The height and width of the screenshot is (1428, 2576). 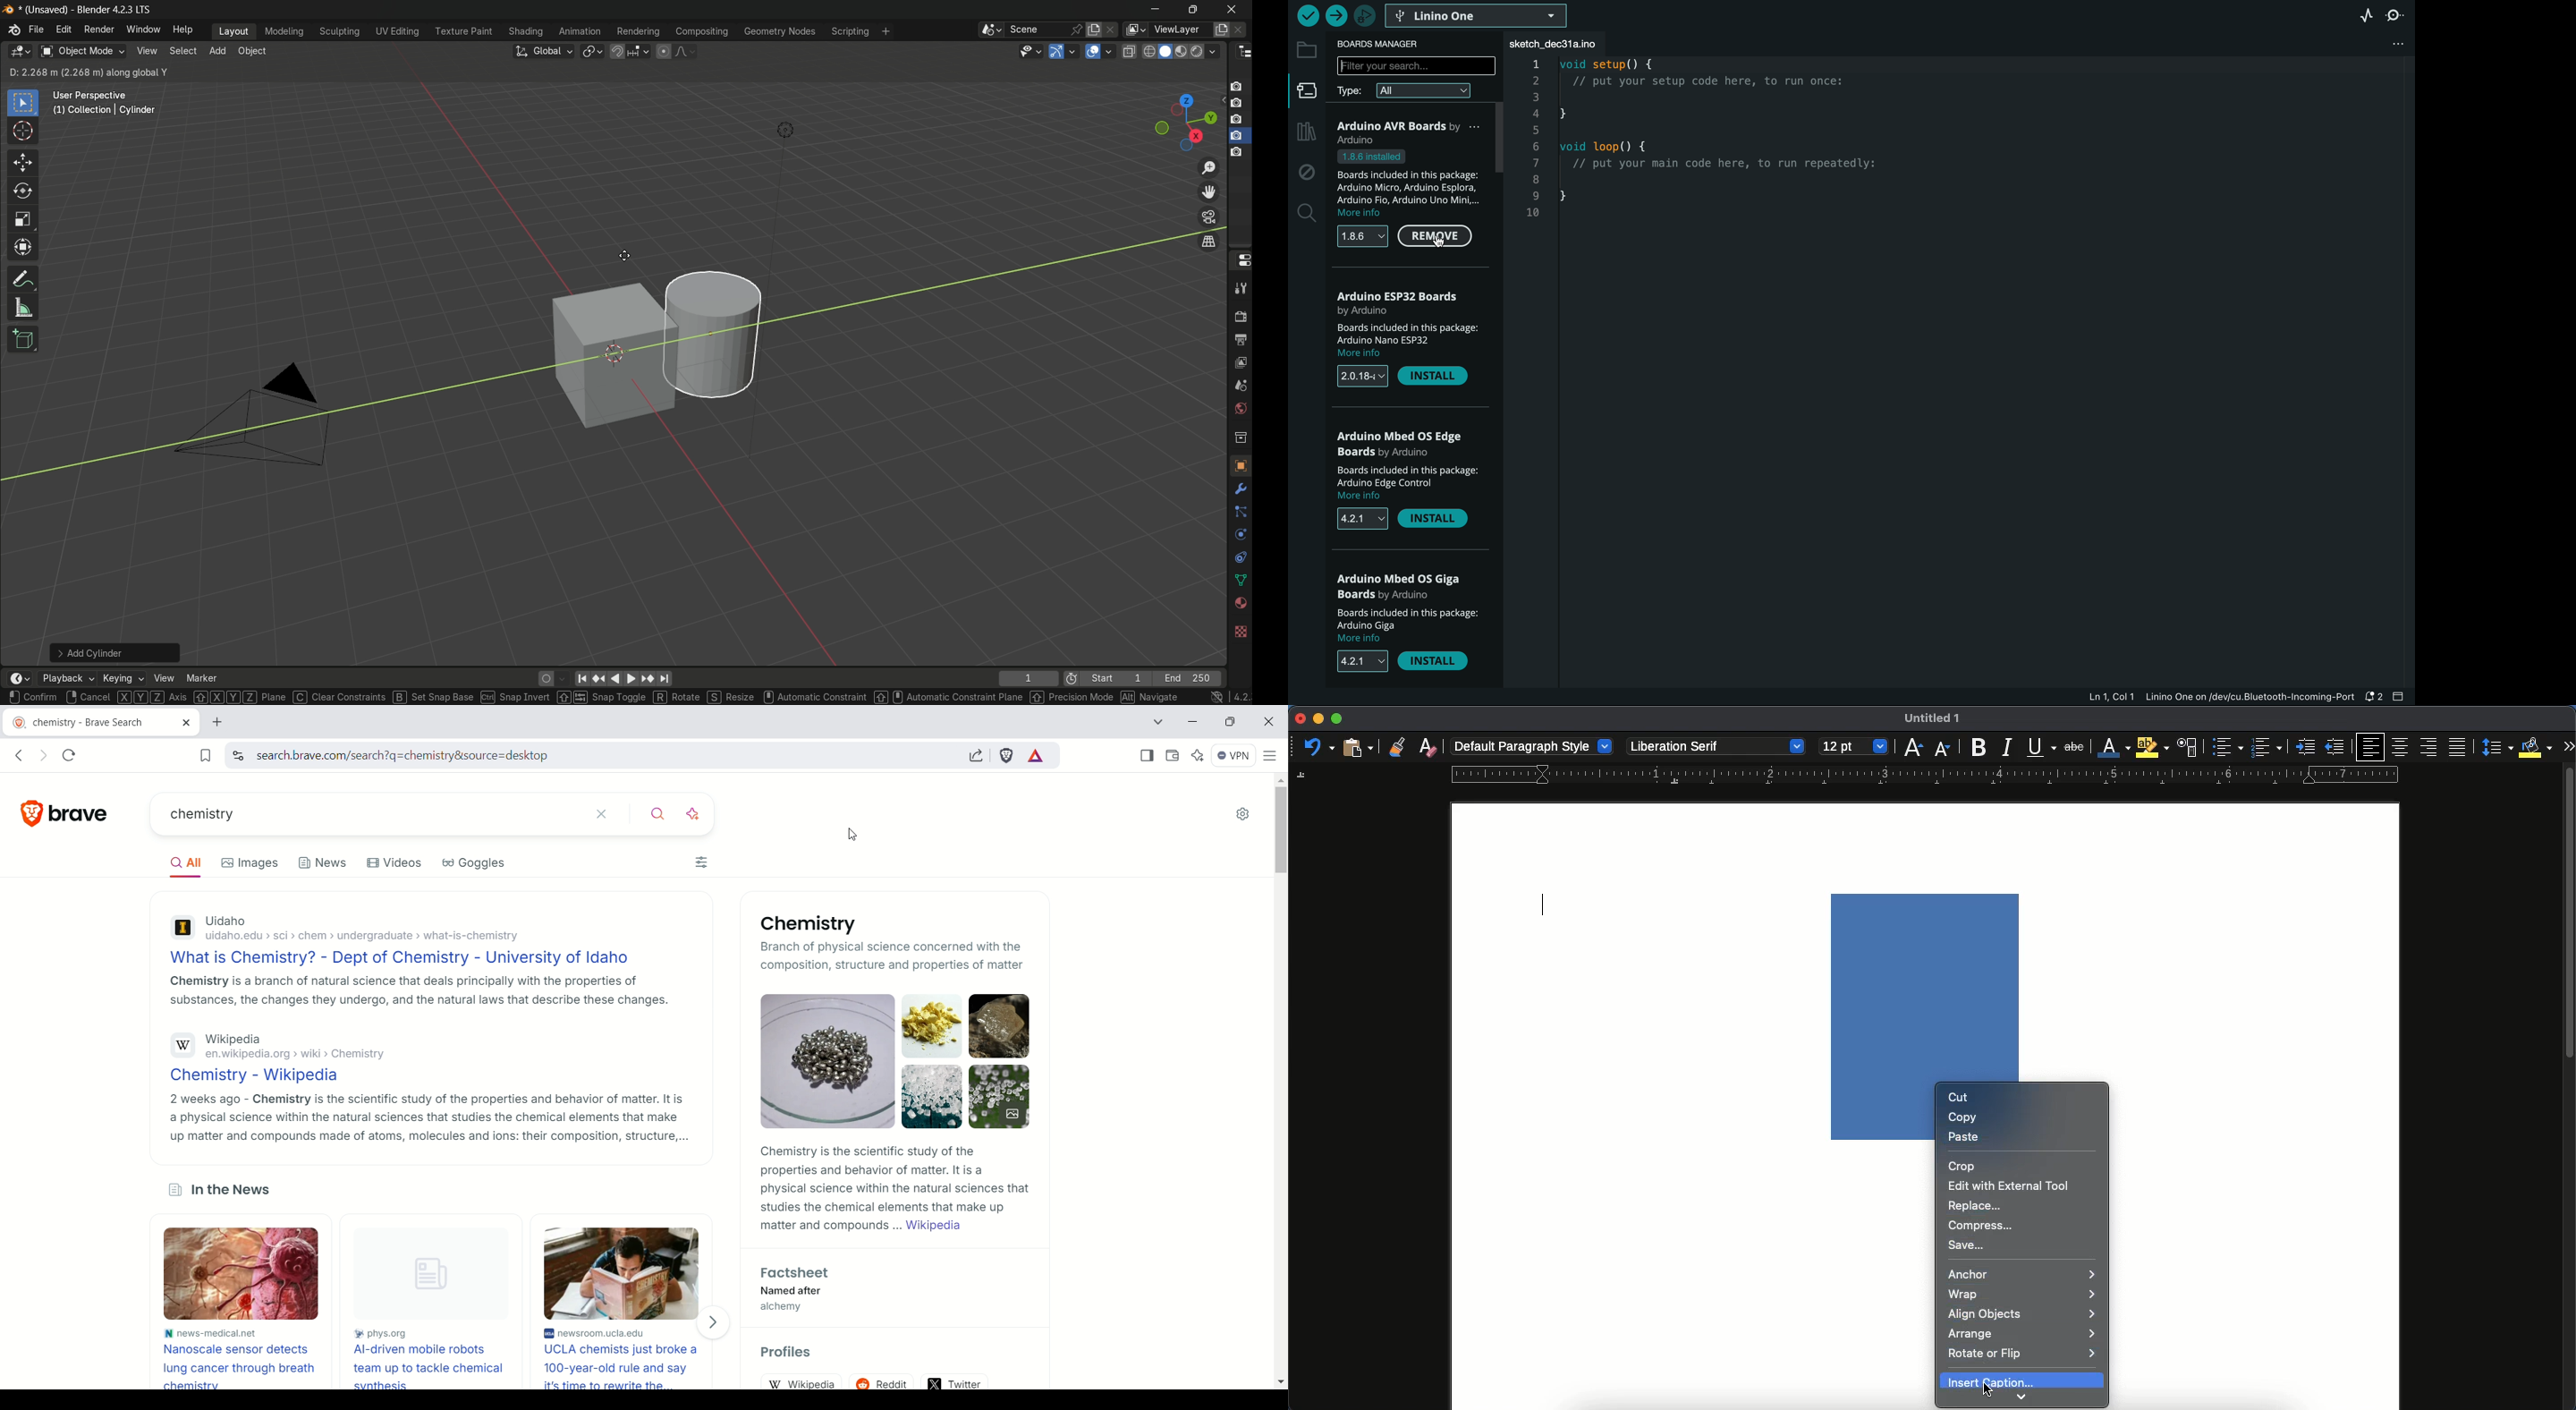 I want to click on jump to keyframe, so click(x=645, y=678).